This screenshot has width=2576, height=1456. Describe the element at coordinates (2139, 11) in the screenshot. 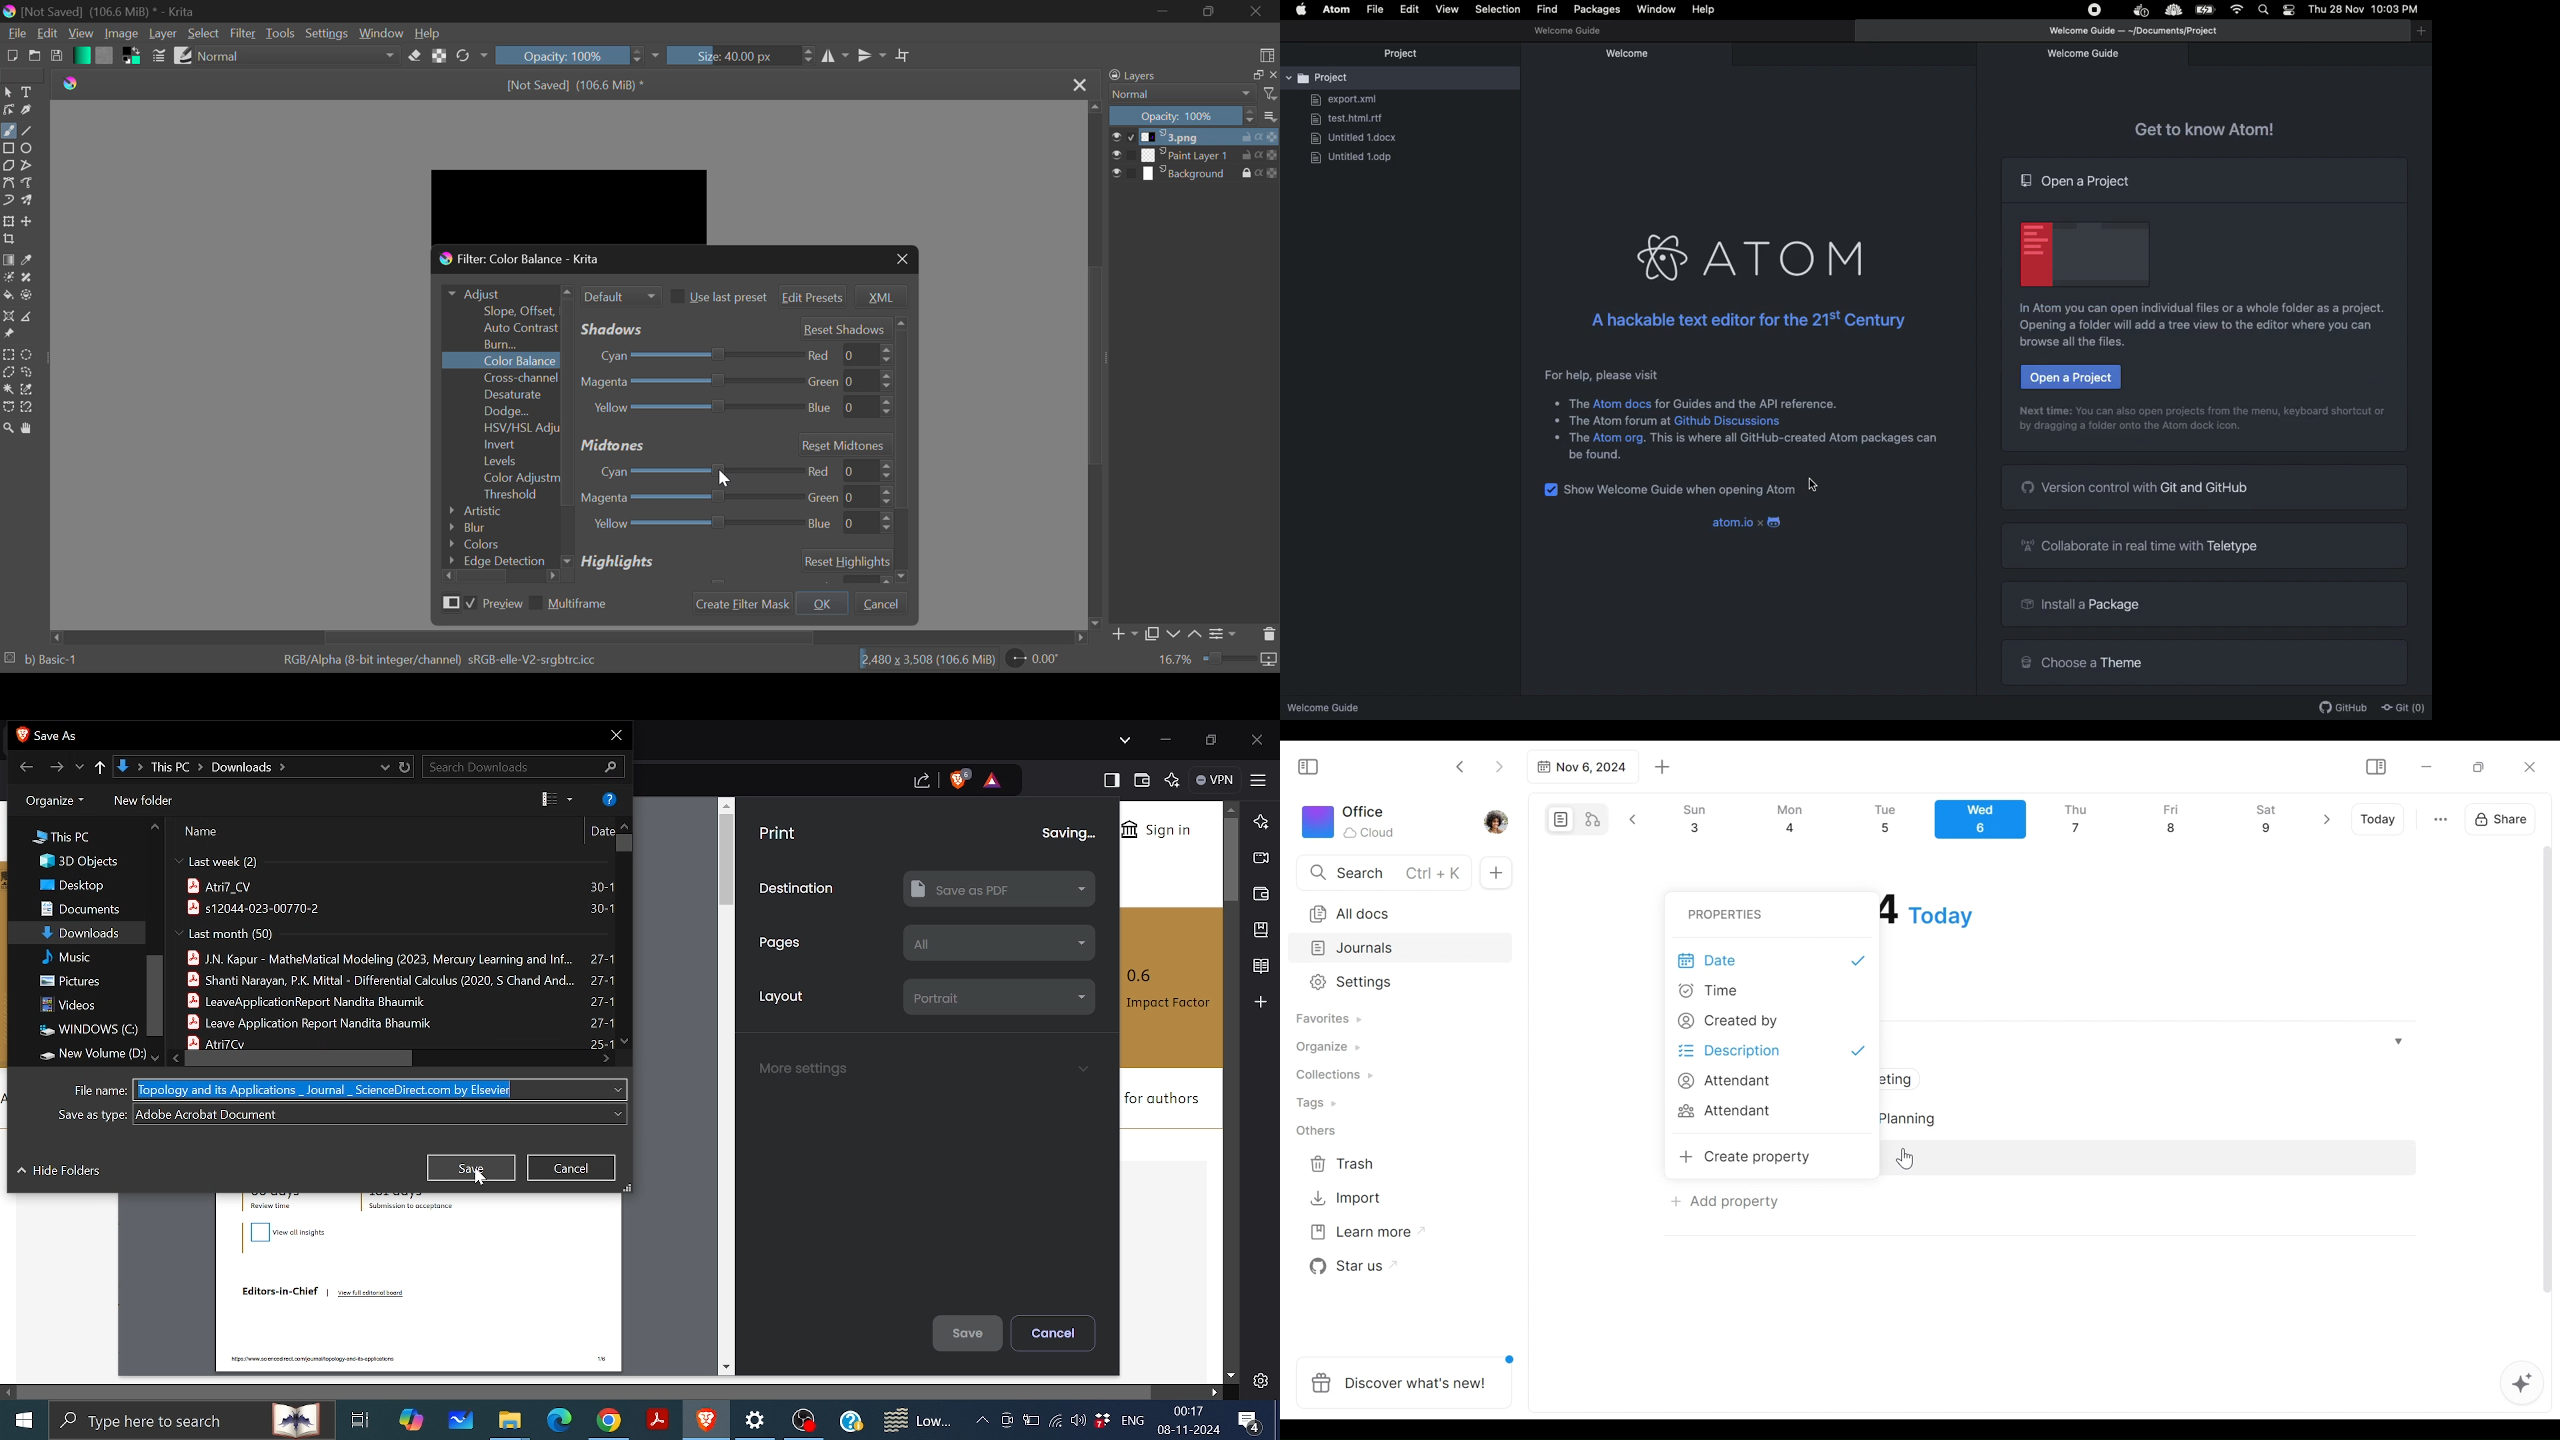

I see `Docker` at that location.